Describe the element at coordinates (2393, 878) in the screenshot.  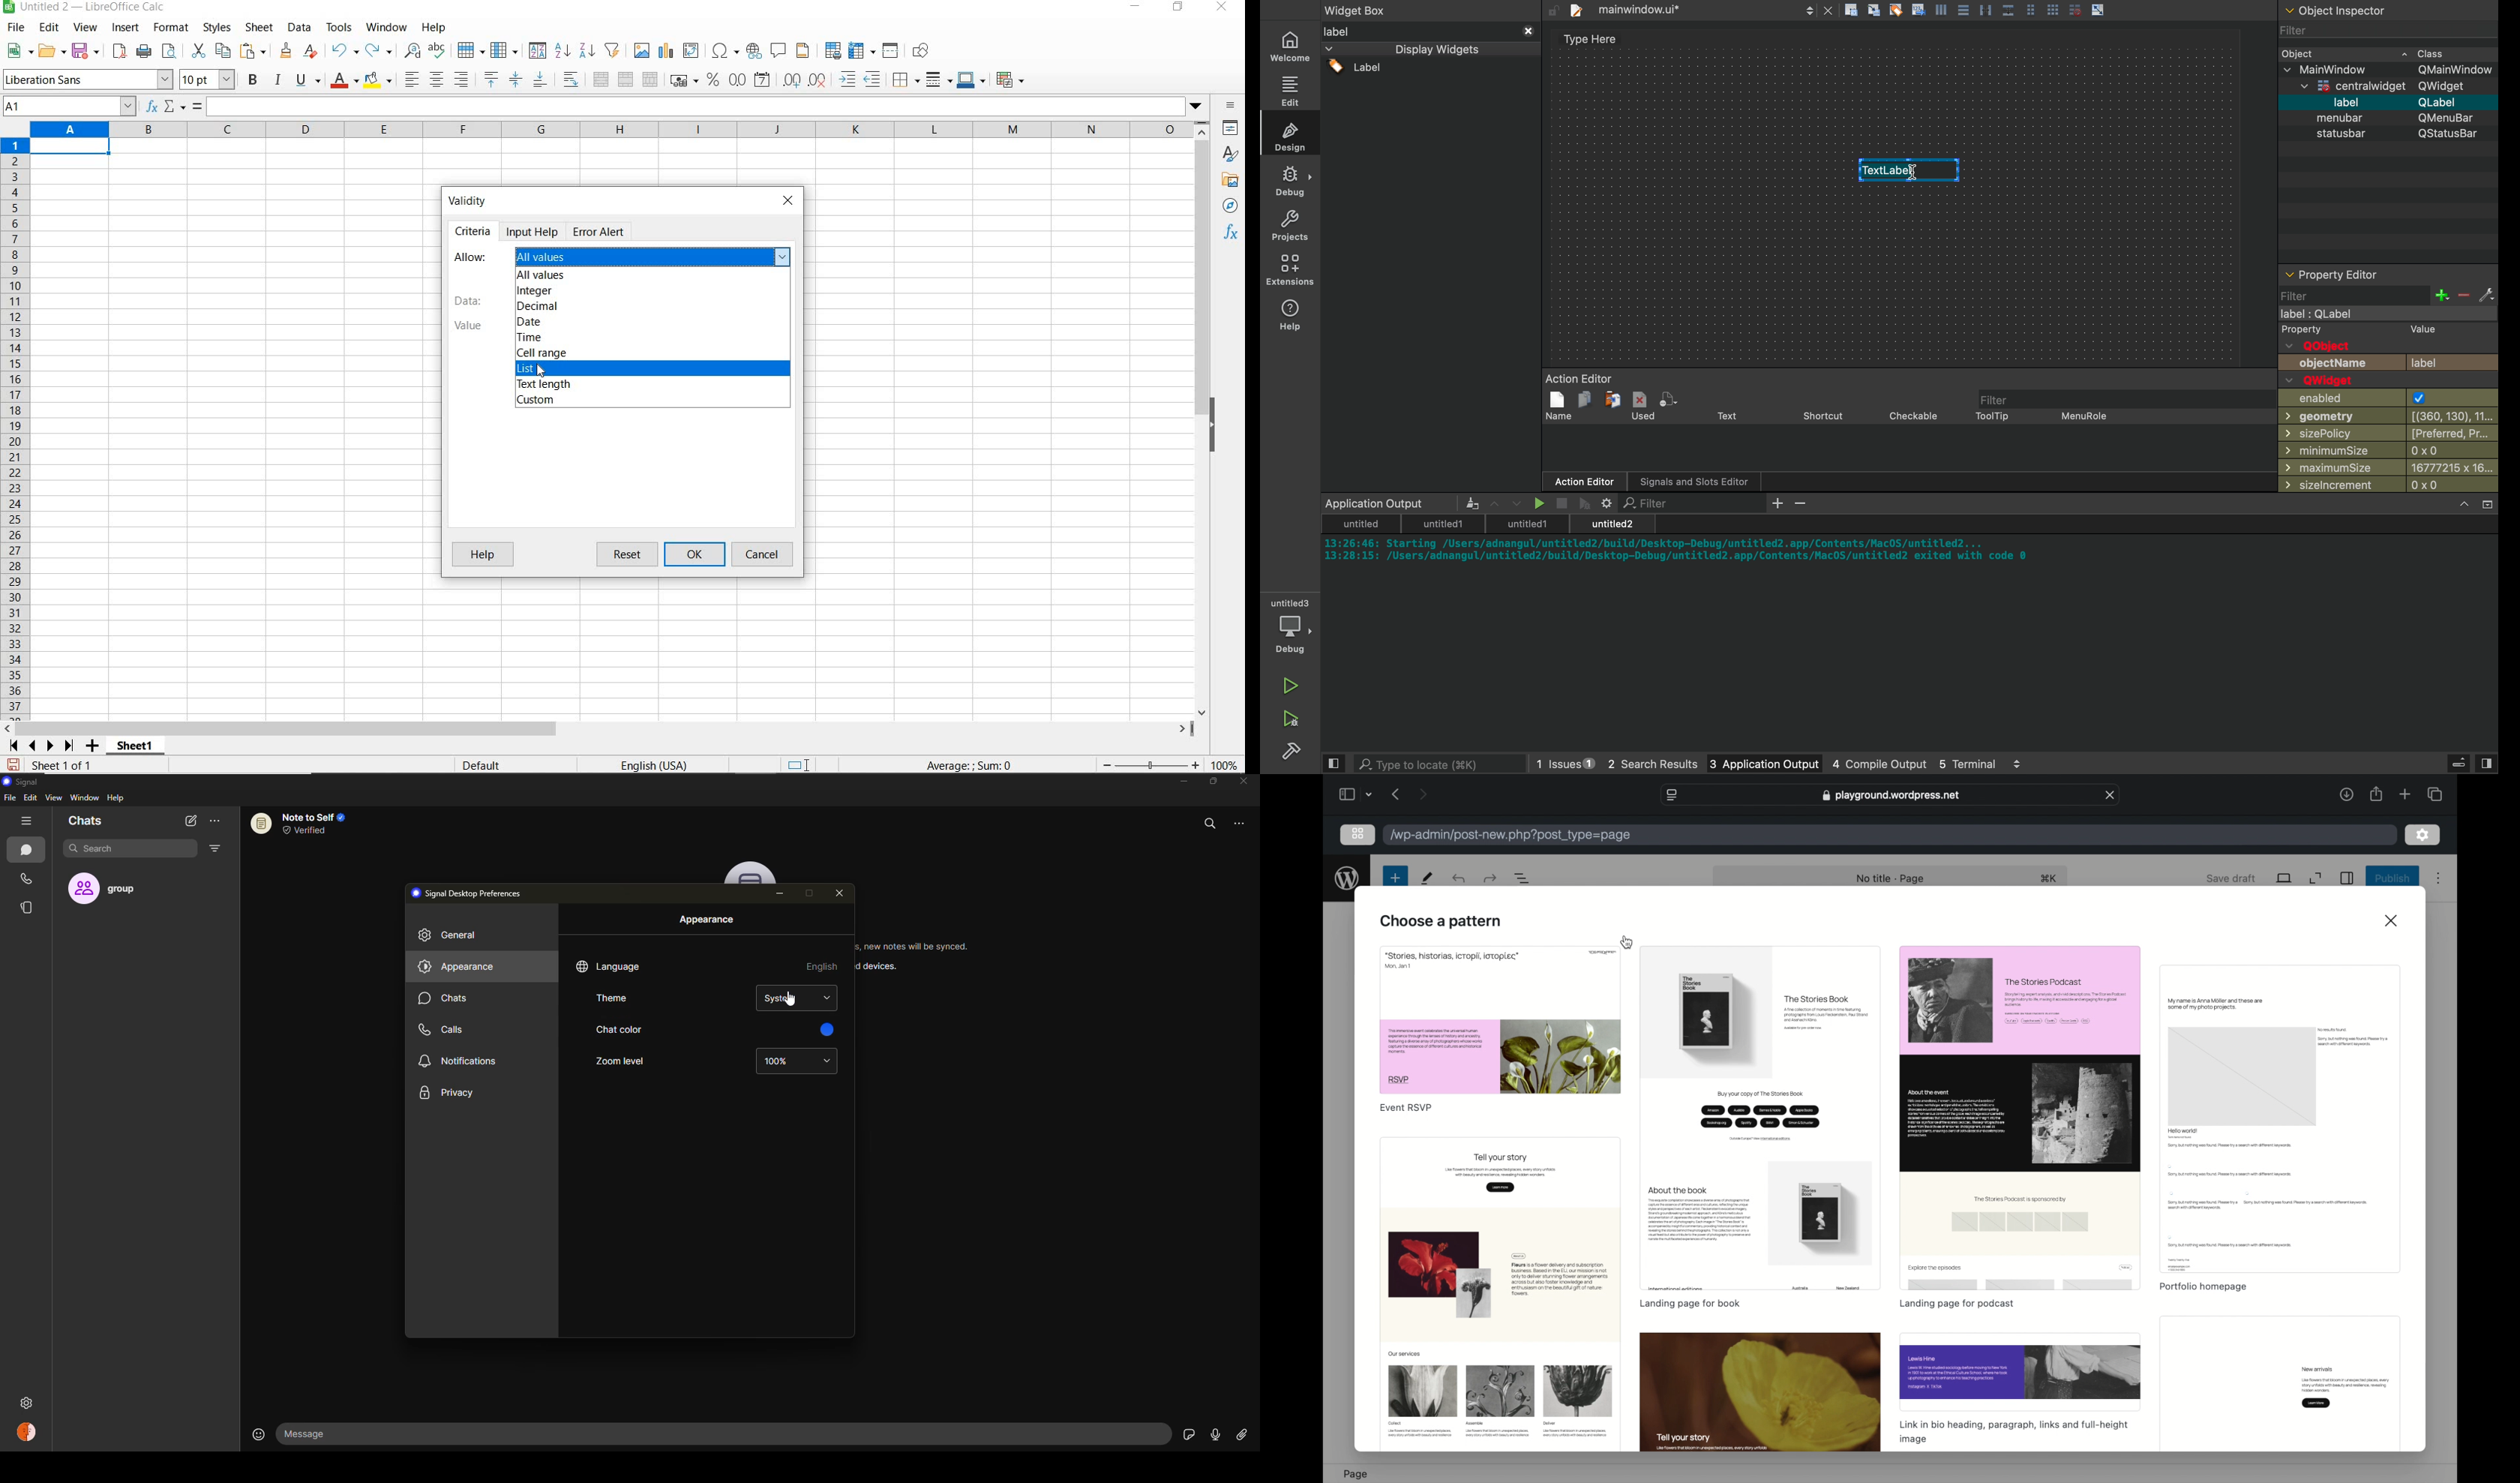
I see `publish` at that location.